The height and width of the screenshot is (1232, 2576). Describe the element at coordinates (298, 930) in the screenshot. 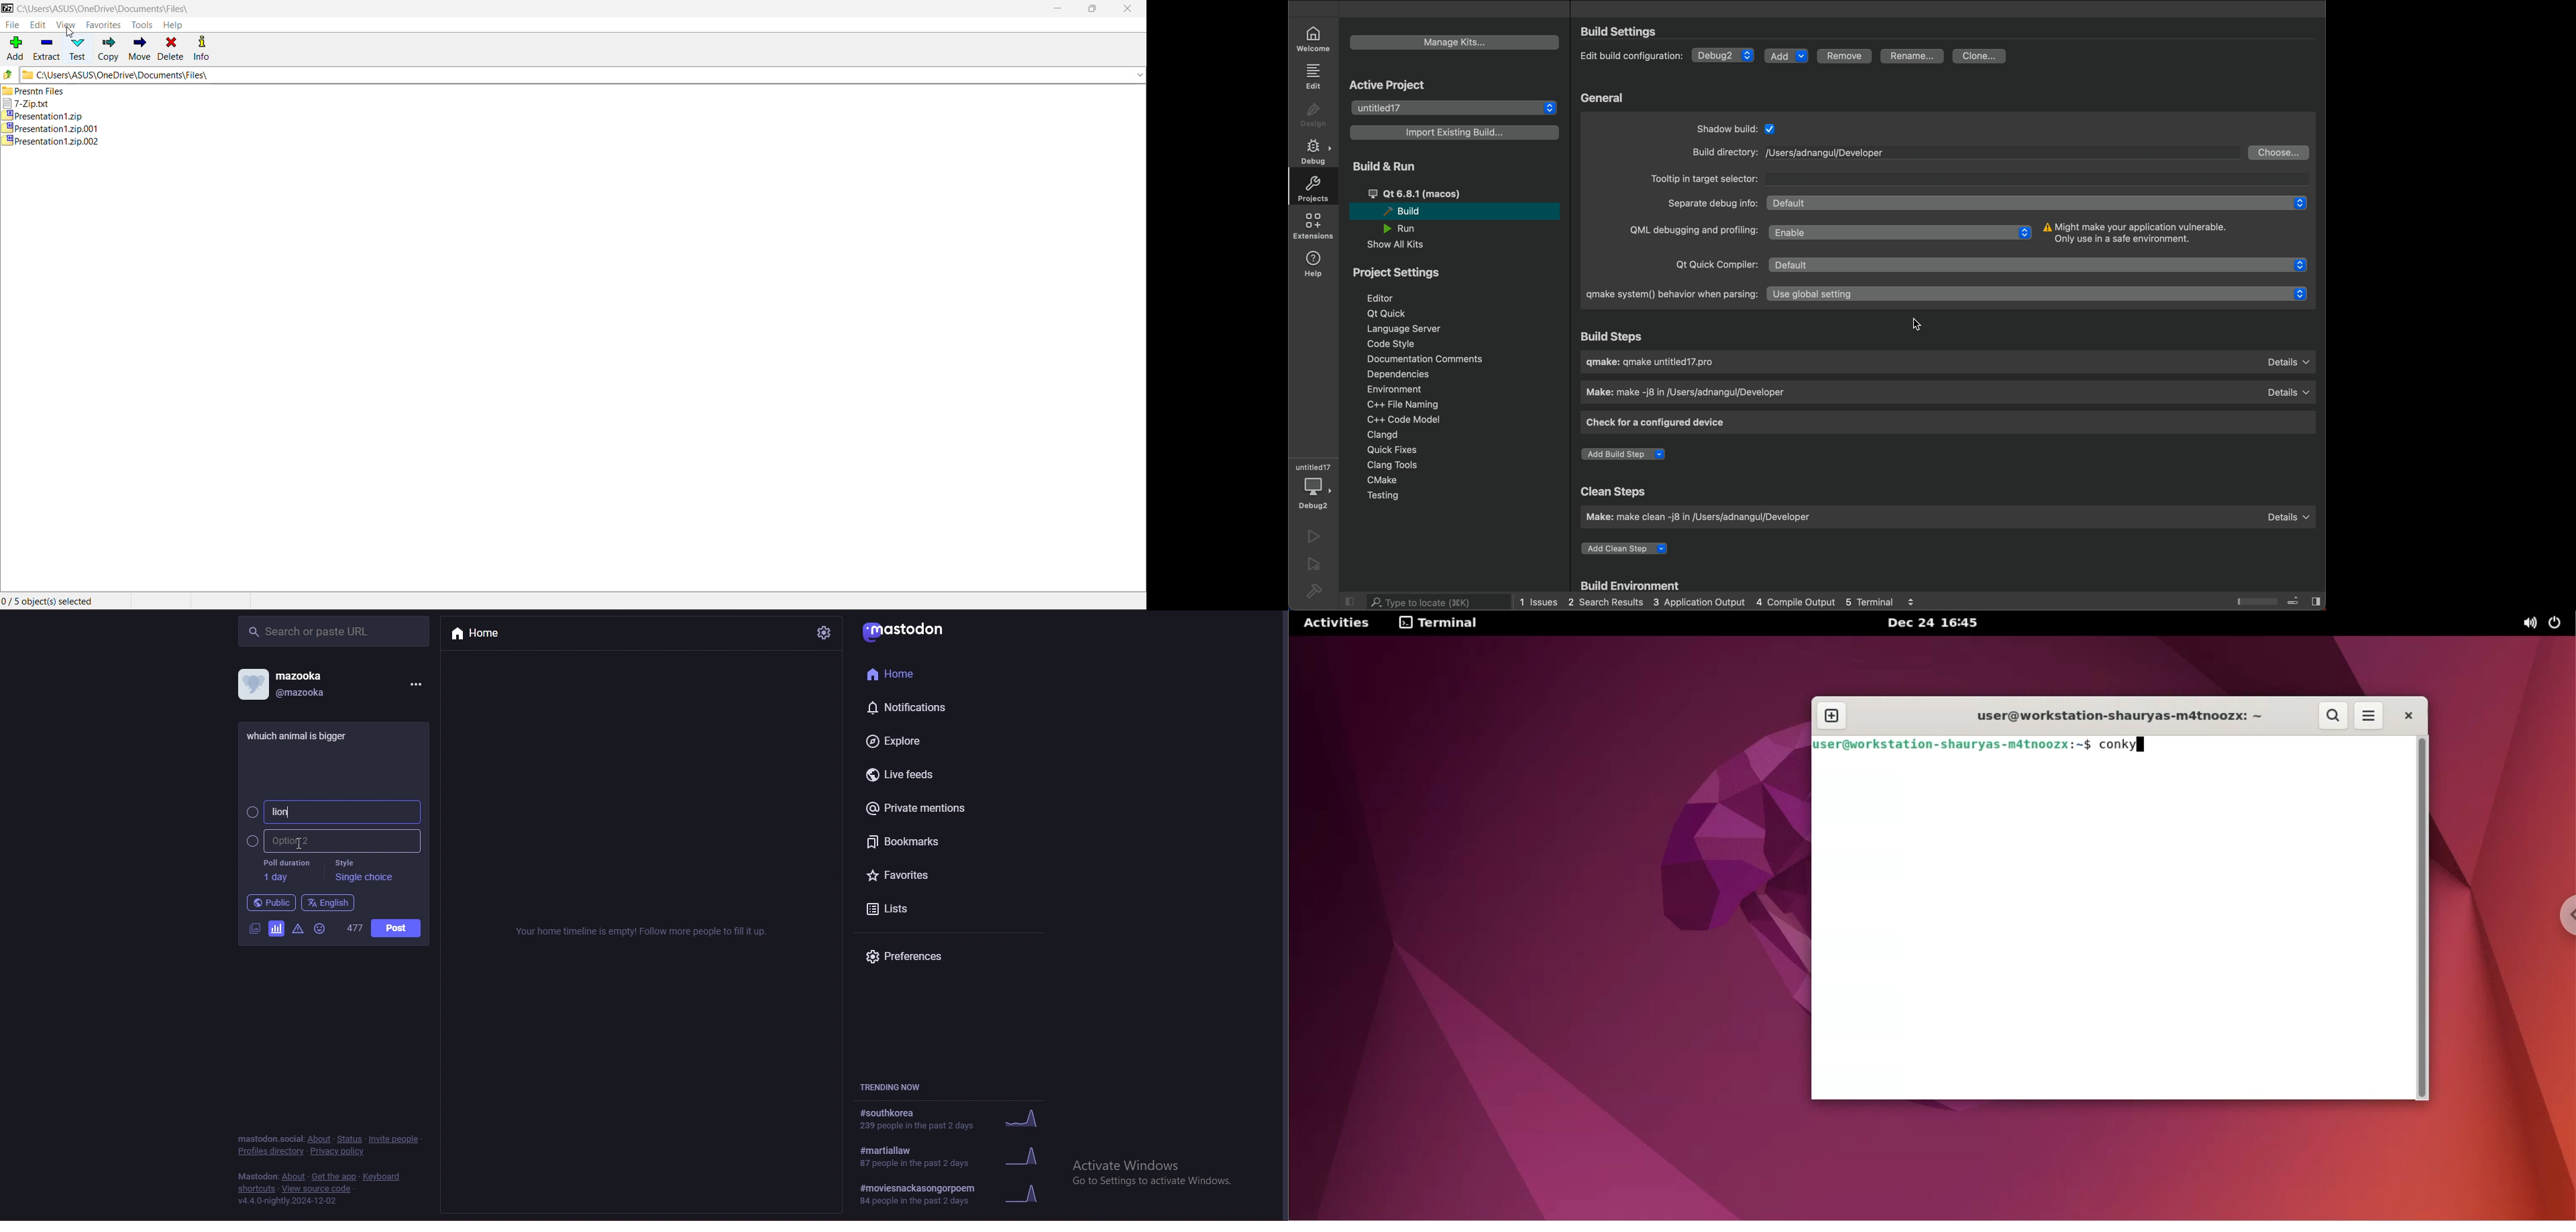

I see `warning` at that location.